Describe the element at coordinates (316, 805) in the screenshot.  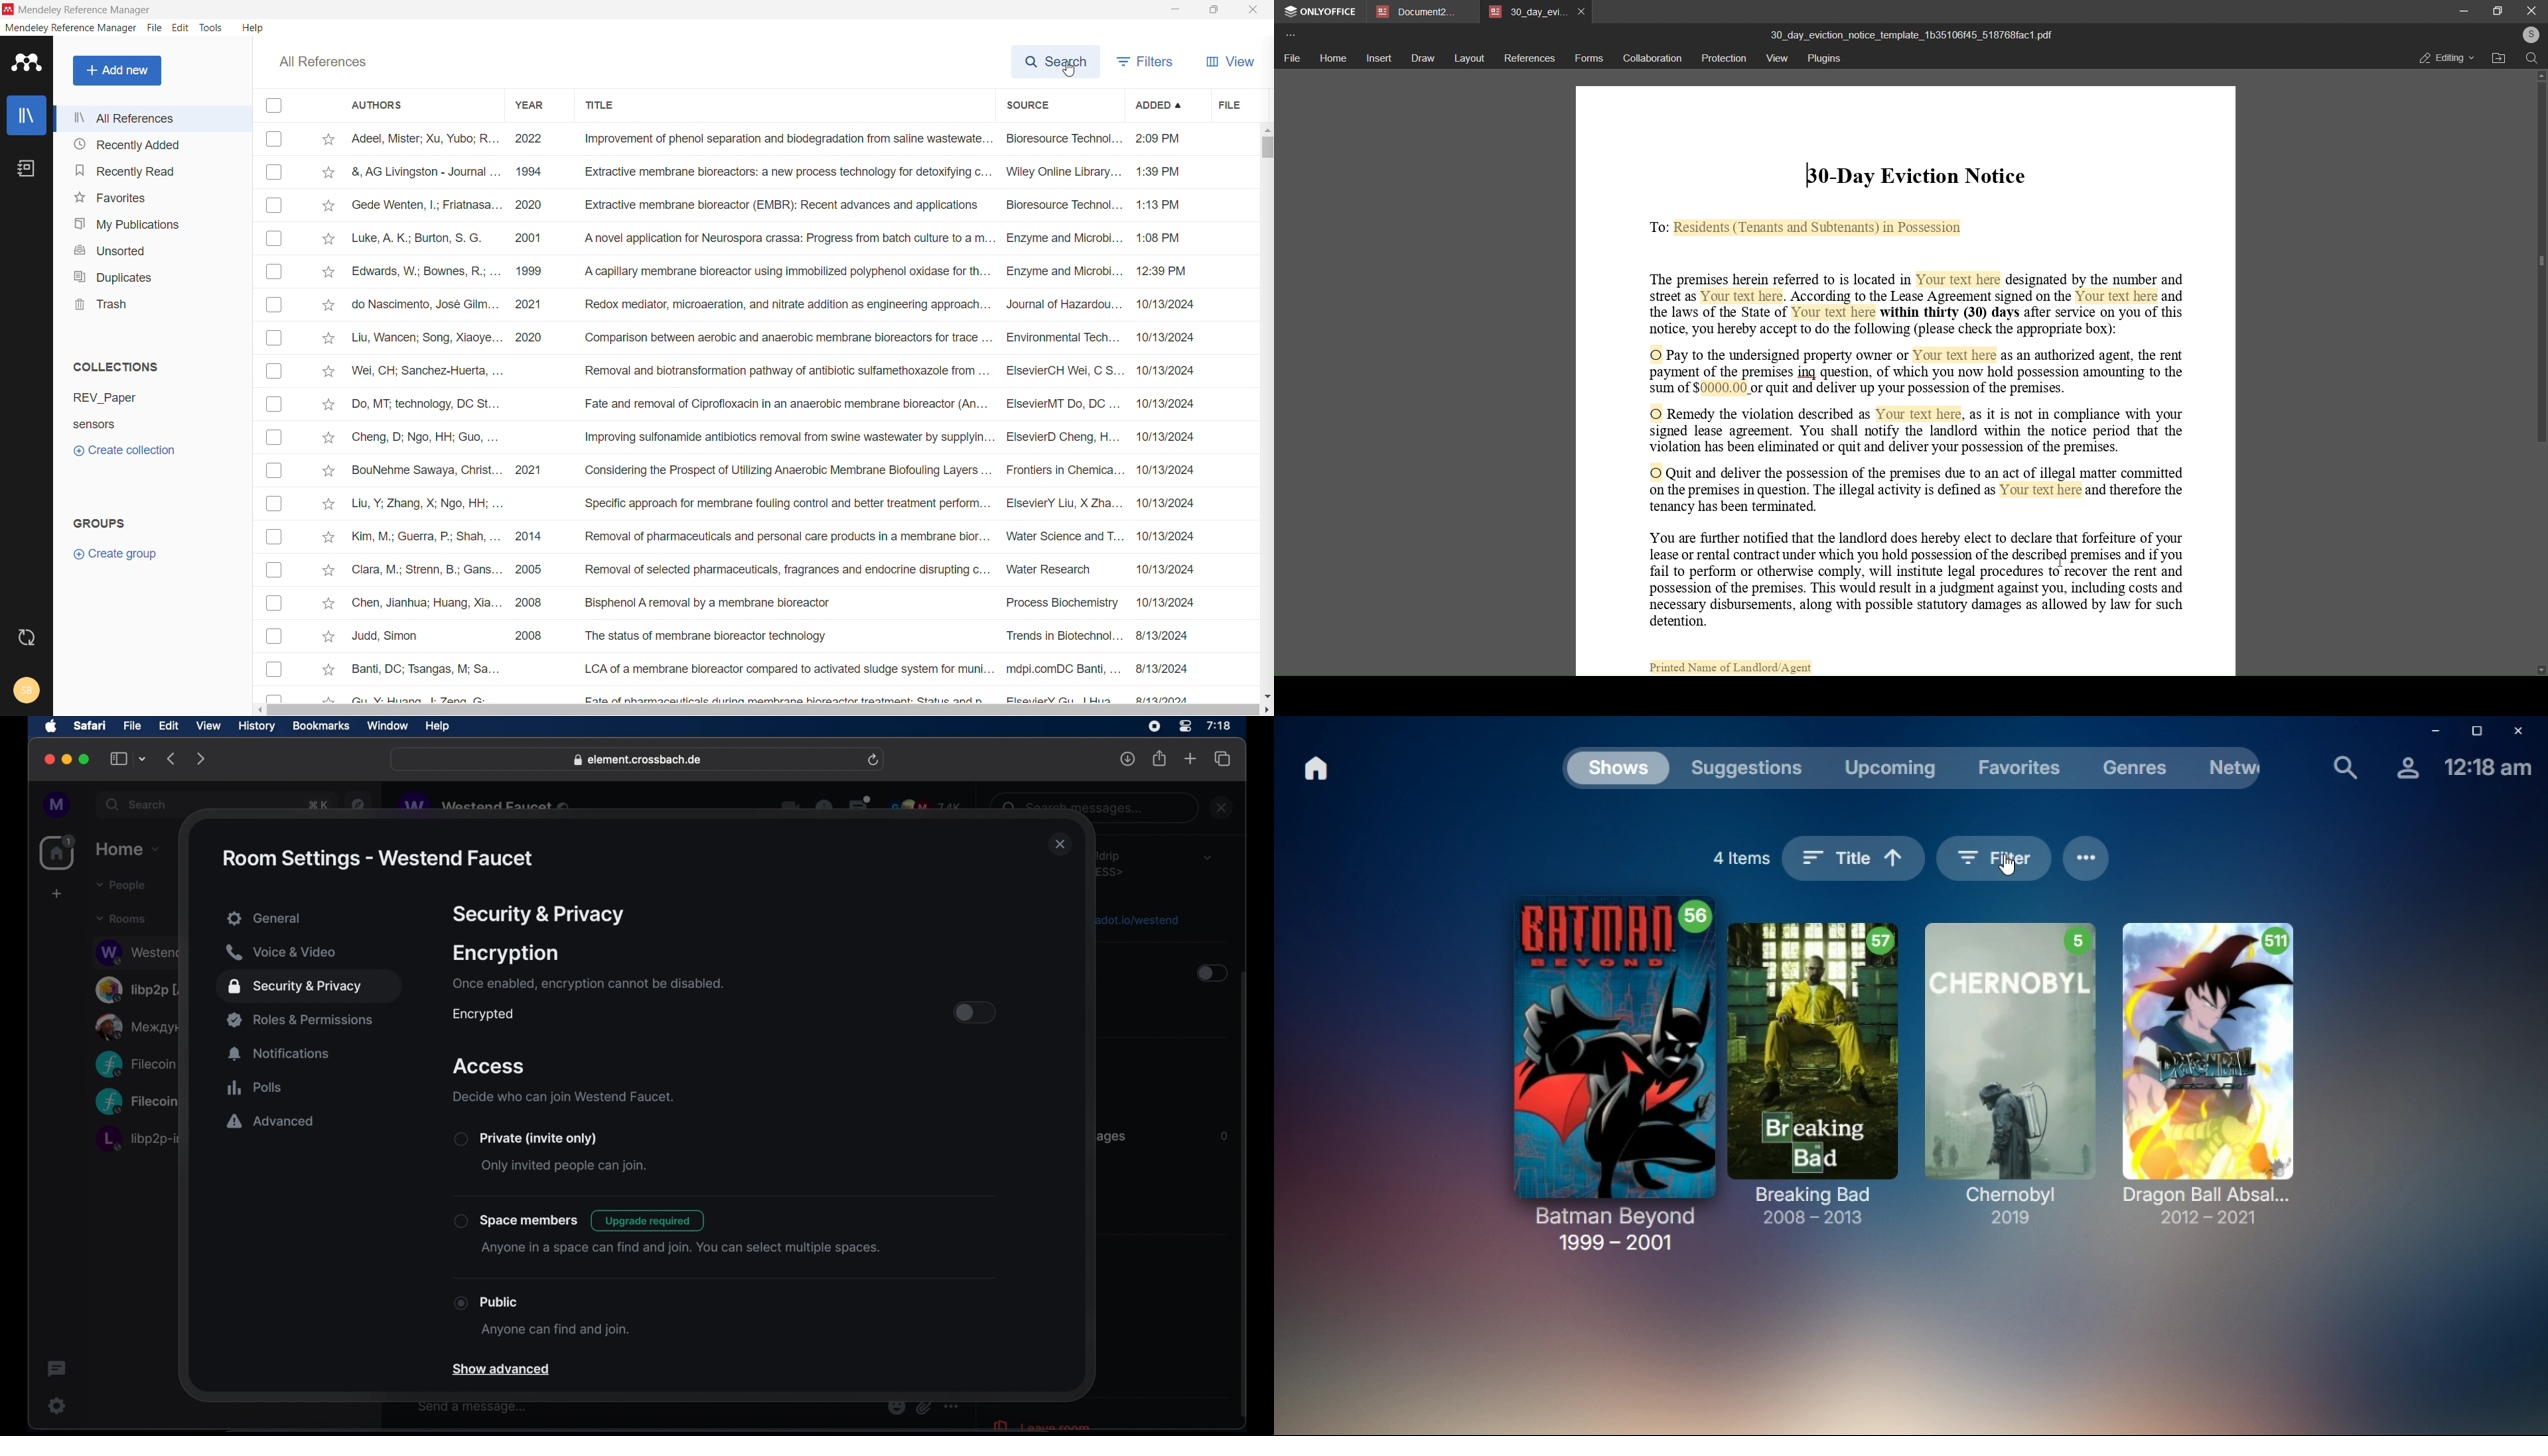
I see `obscure` at that location.